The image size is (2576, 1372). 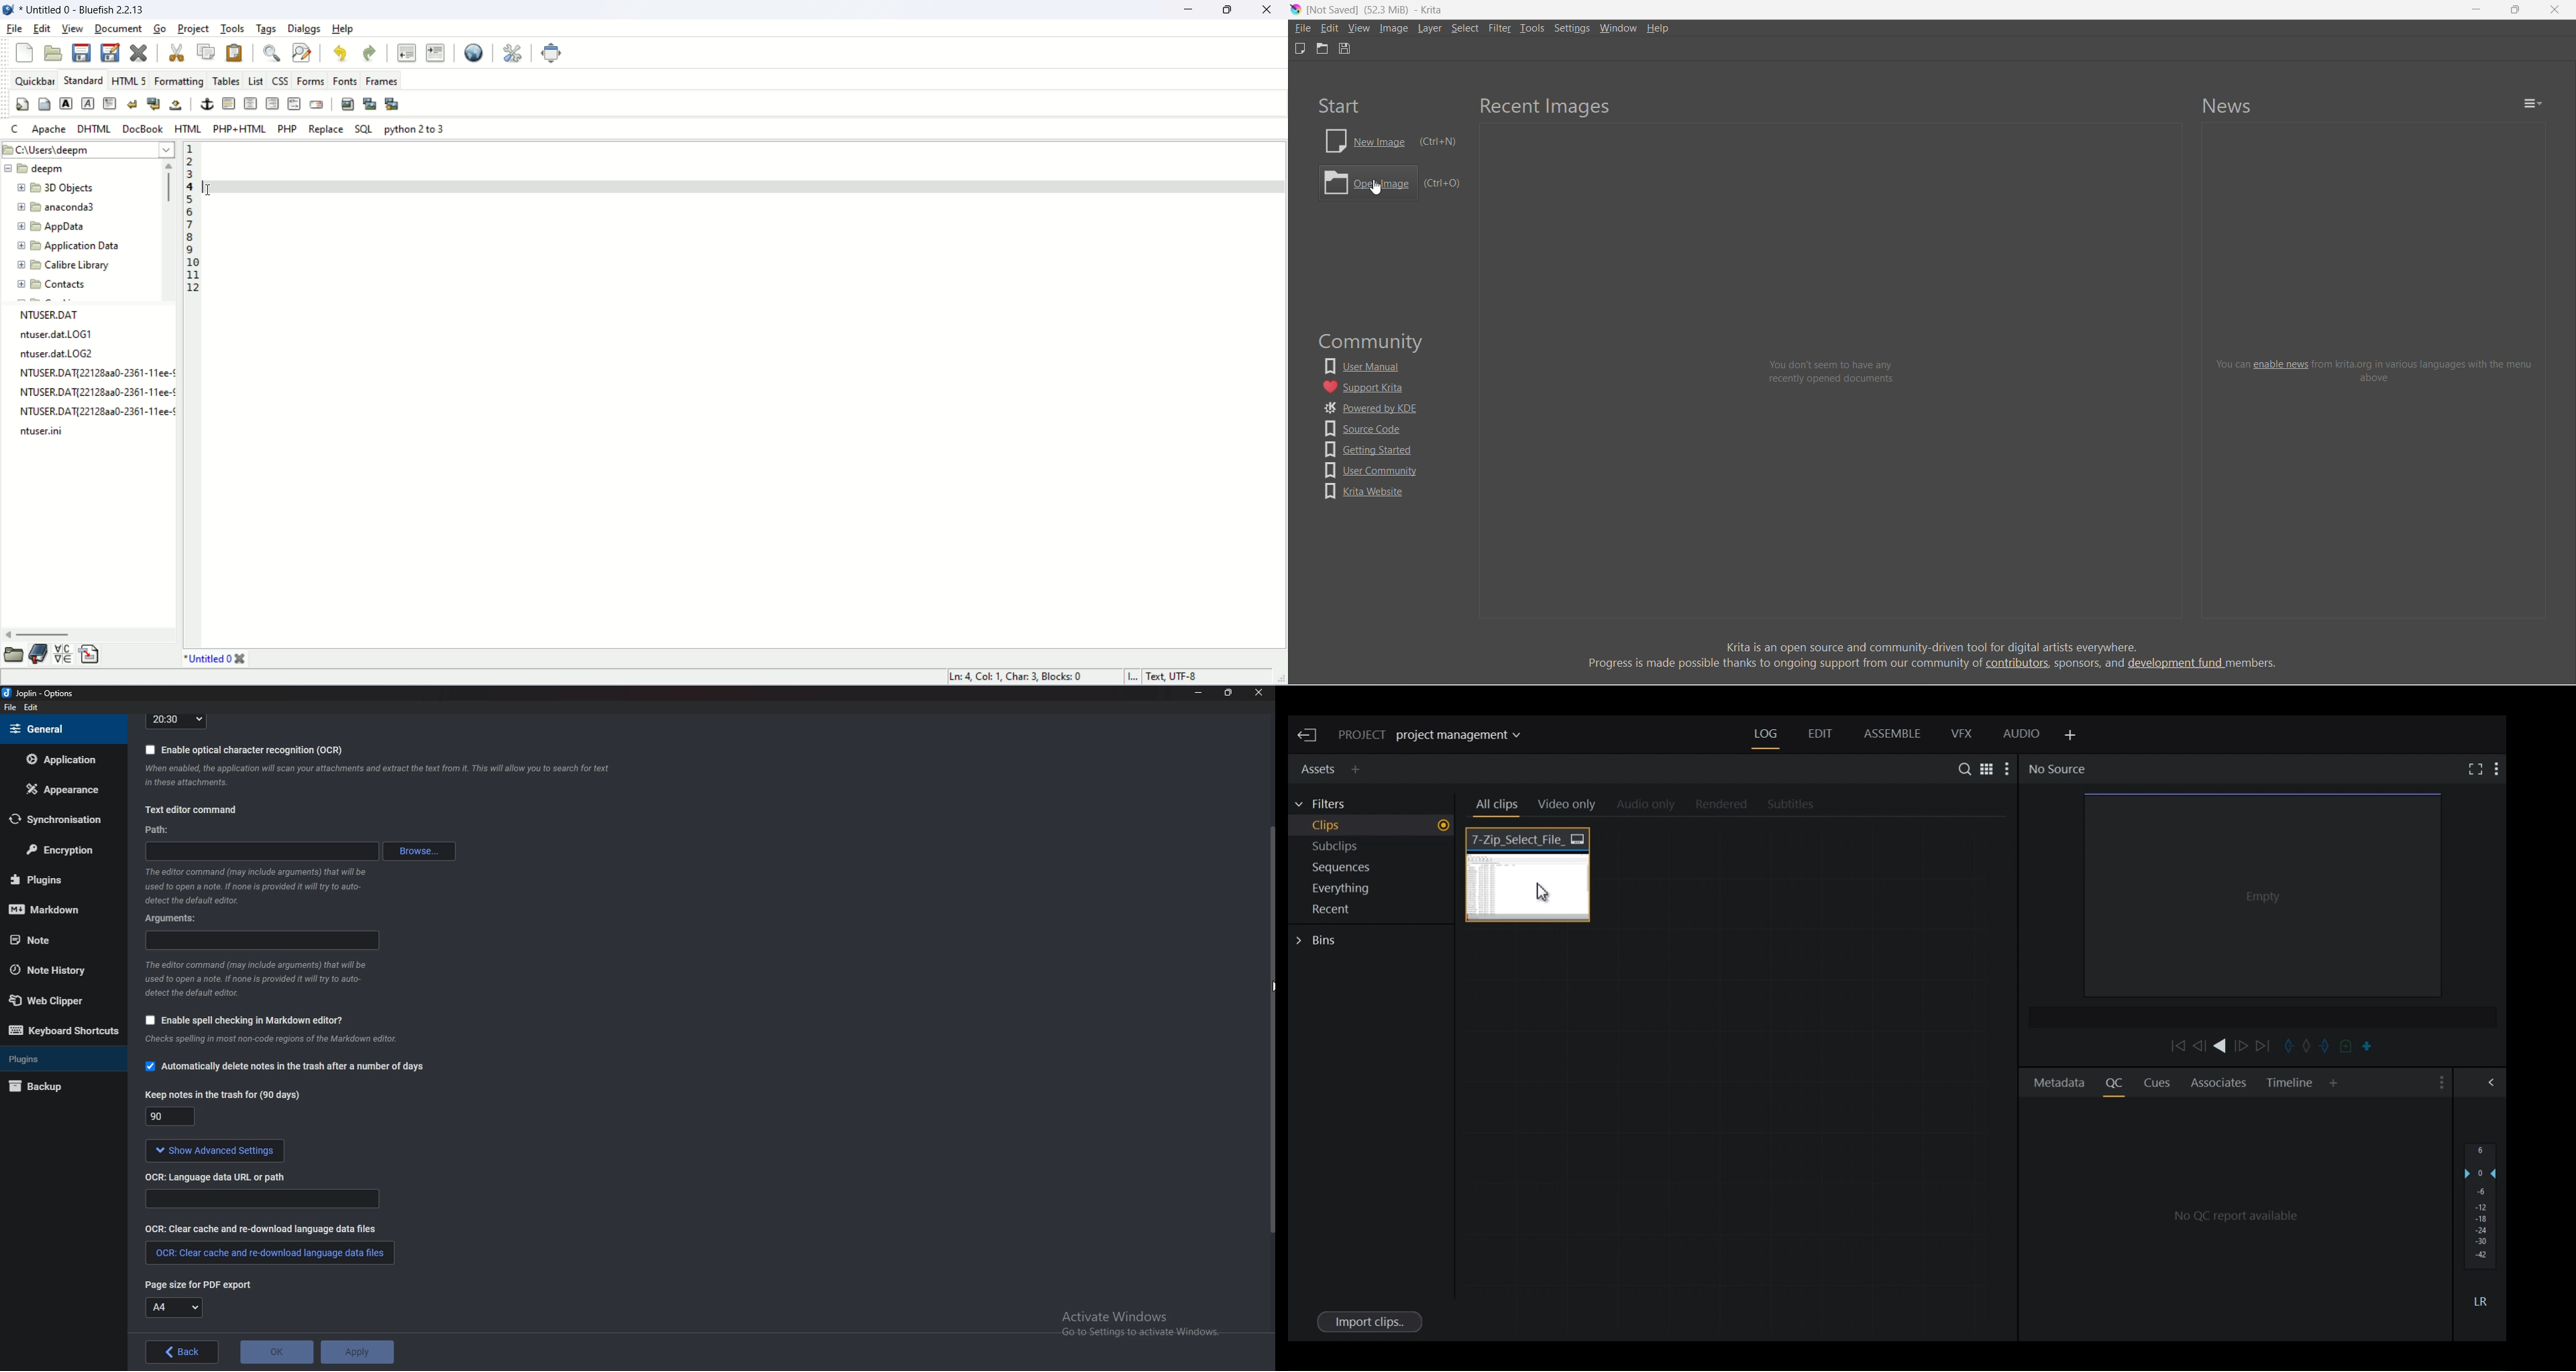 I want to click on insert thumbnail, so click(x=372, y=103).